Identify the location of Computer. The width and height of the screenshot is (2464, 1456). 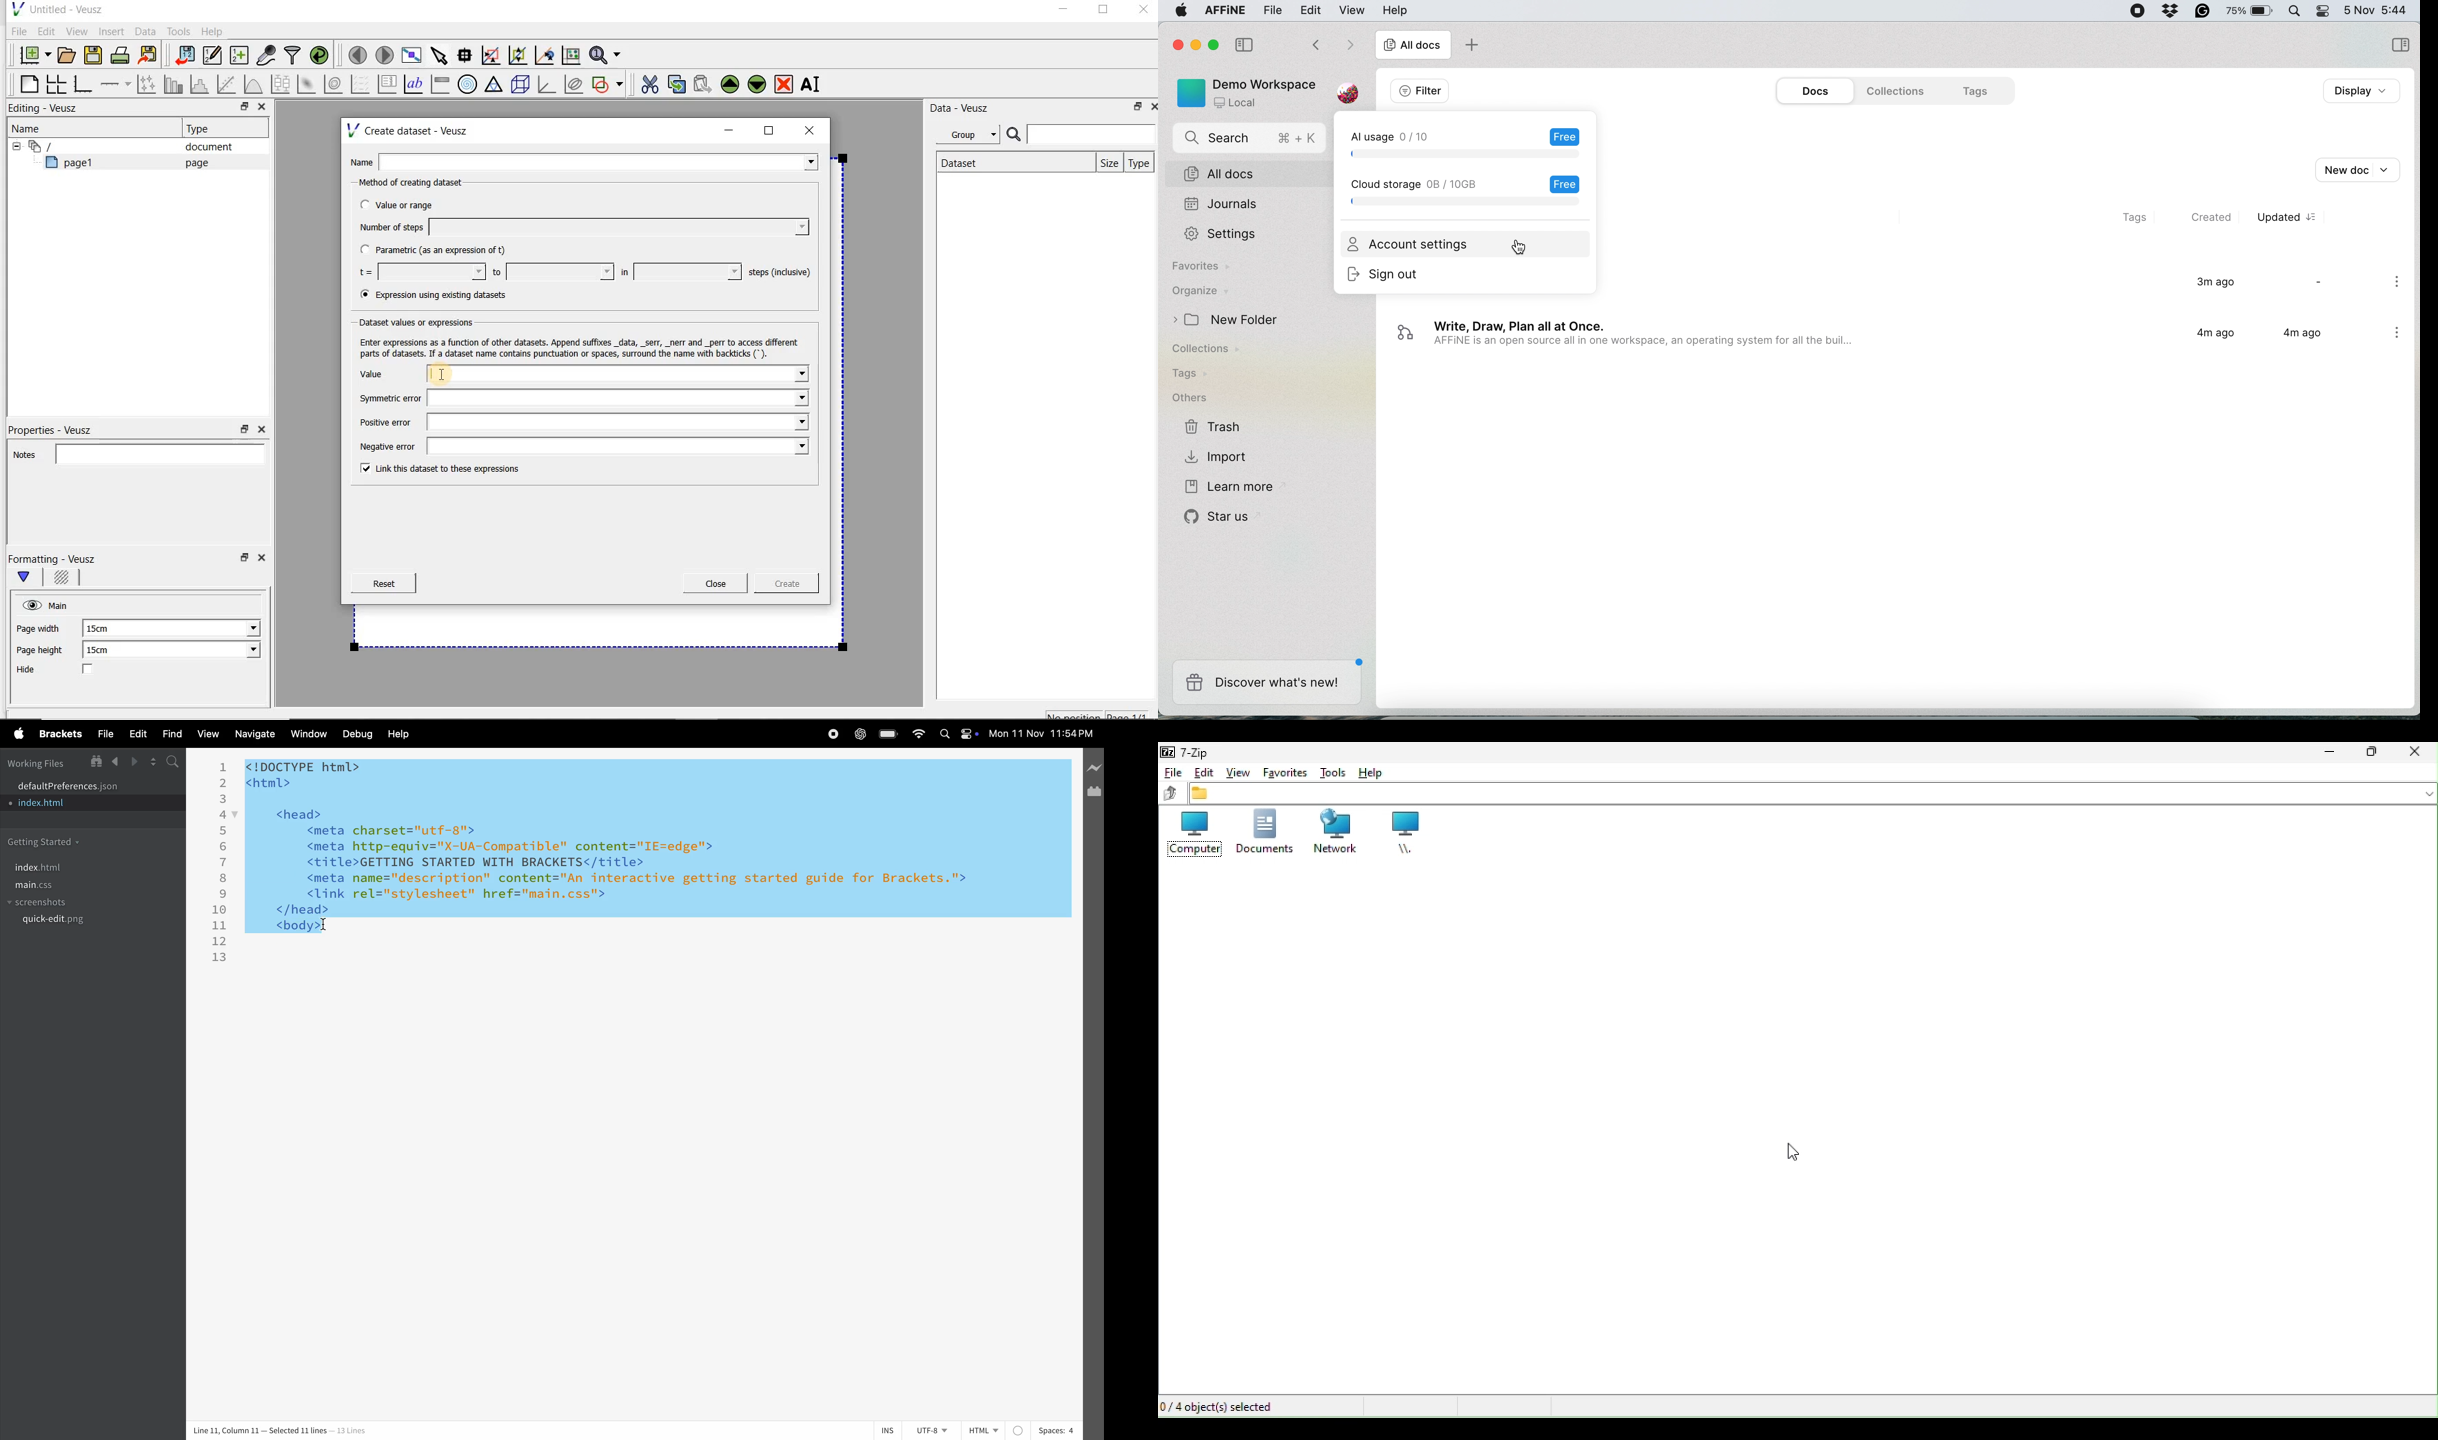
(1197, 834).